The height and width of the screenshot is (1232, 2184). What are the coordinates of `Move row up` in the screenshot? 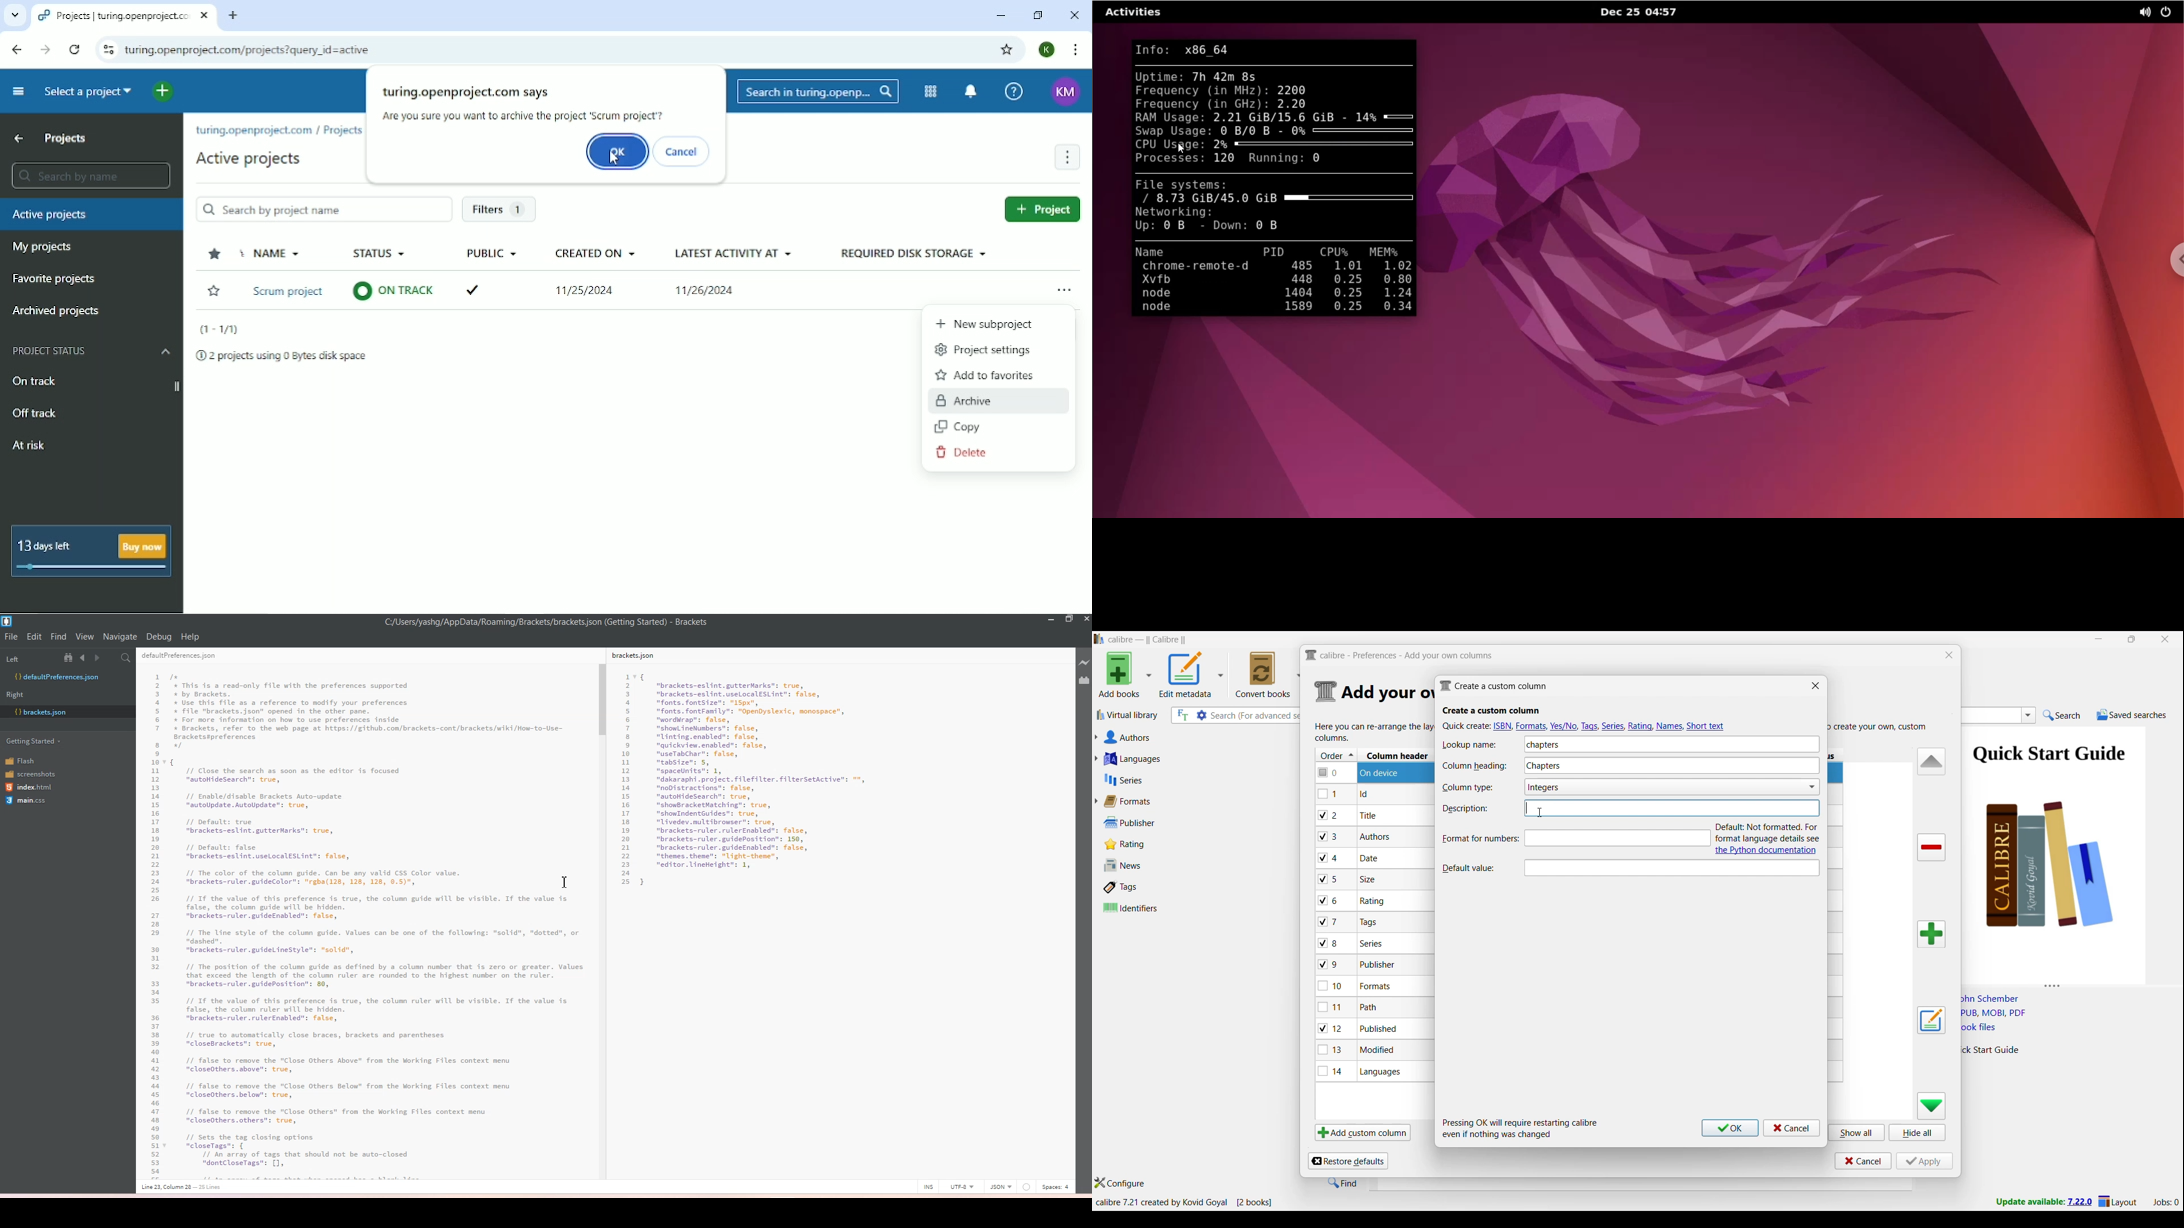 It's located at (1932, 761).